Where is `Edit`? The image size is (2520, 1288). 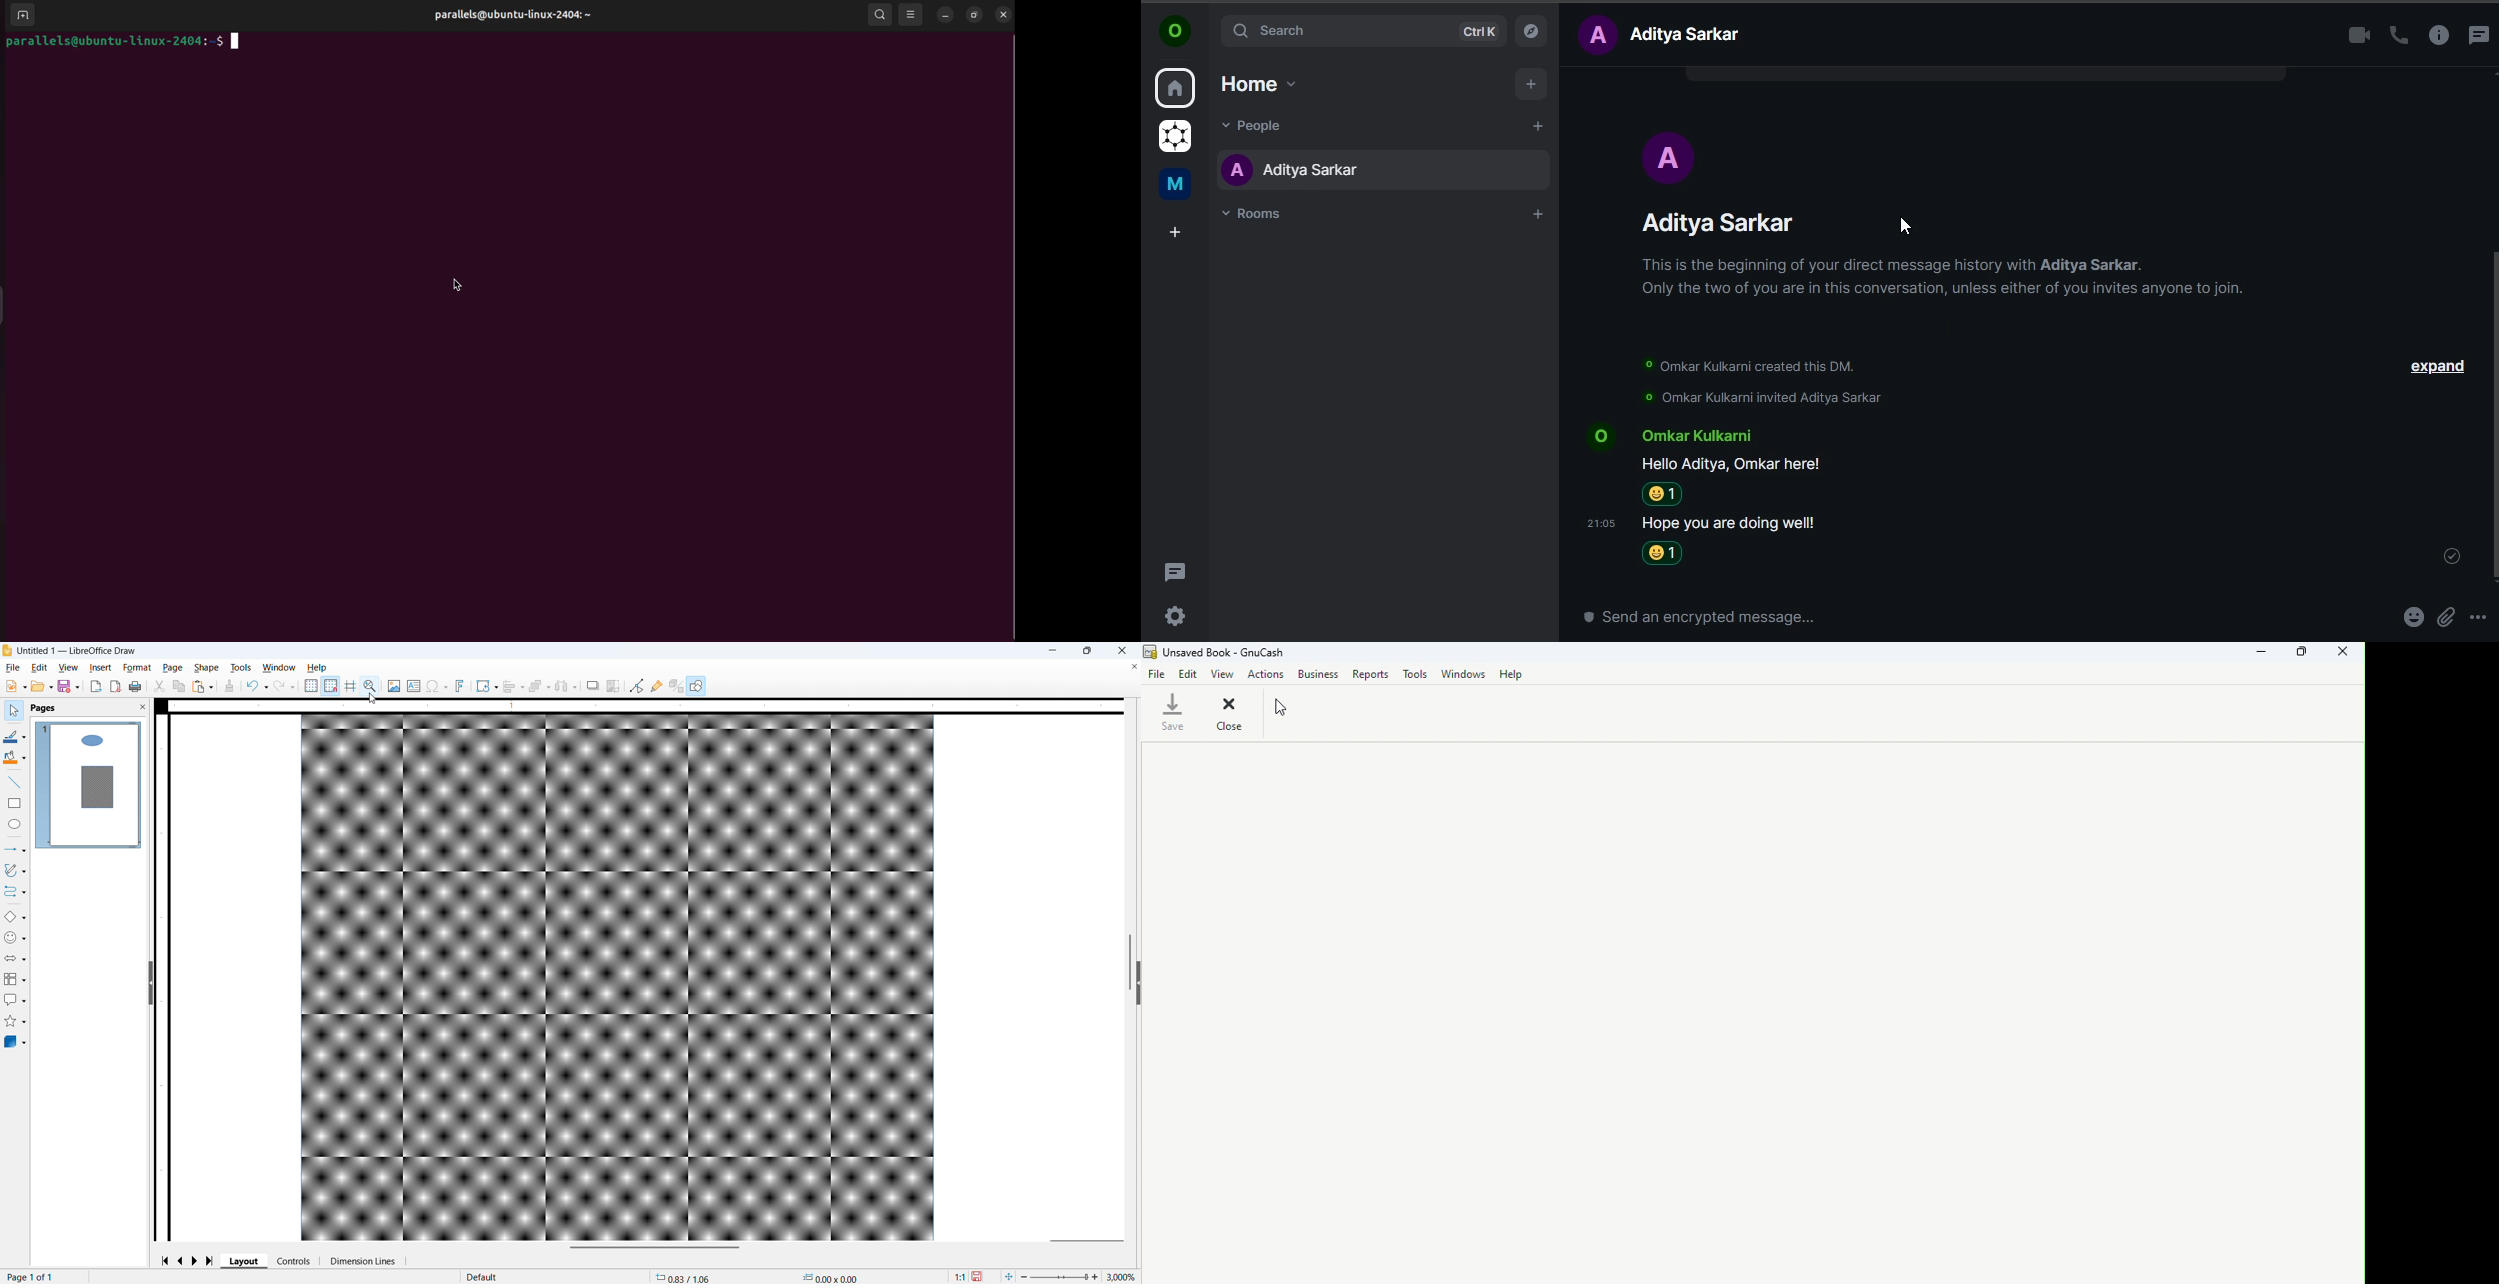
Edit is located at coordinates (1189, 676).